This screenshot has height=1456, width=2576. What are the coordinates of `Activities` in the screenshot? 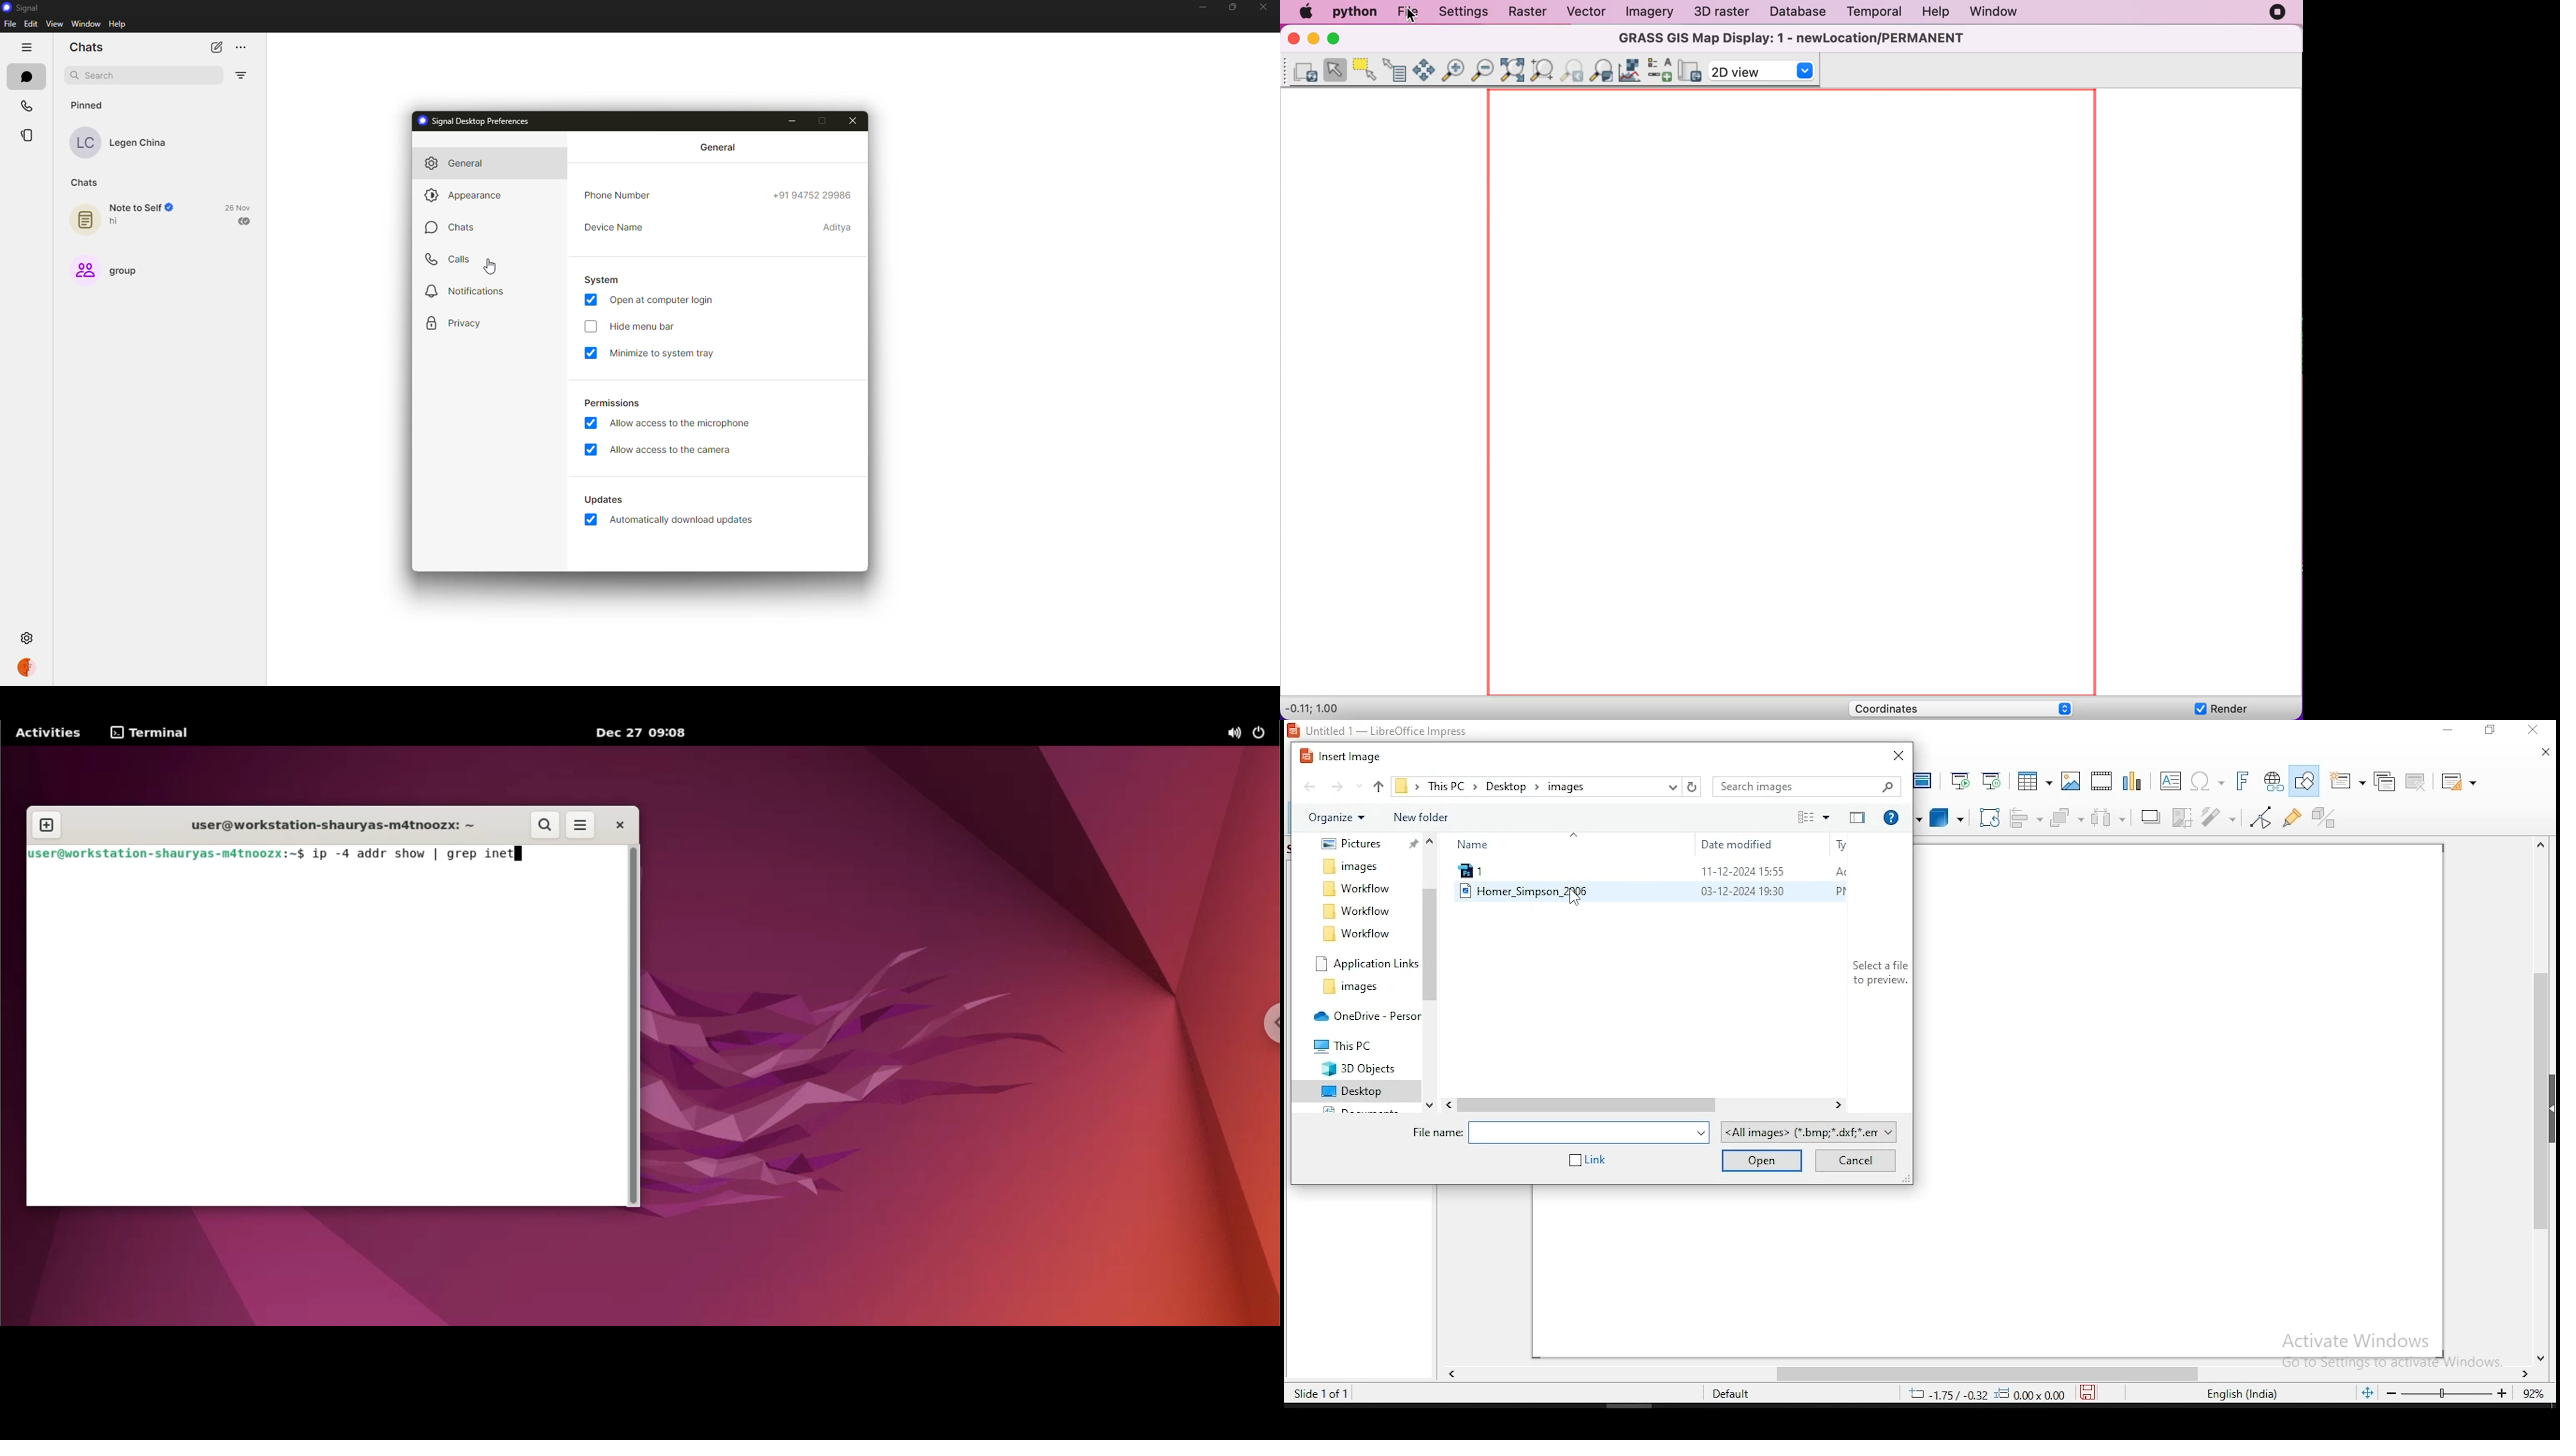 It's located at (49, 732).